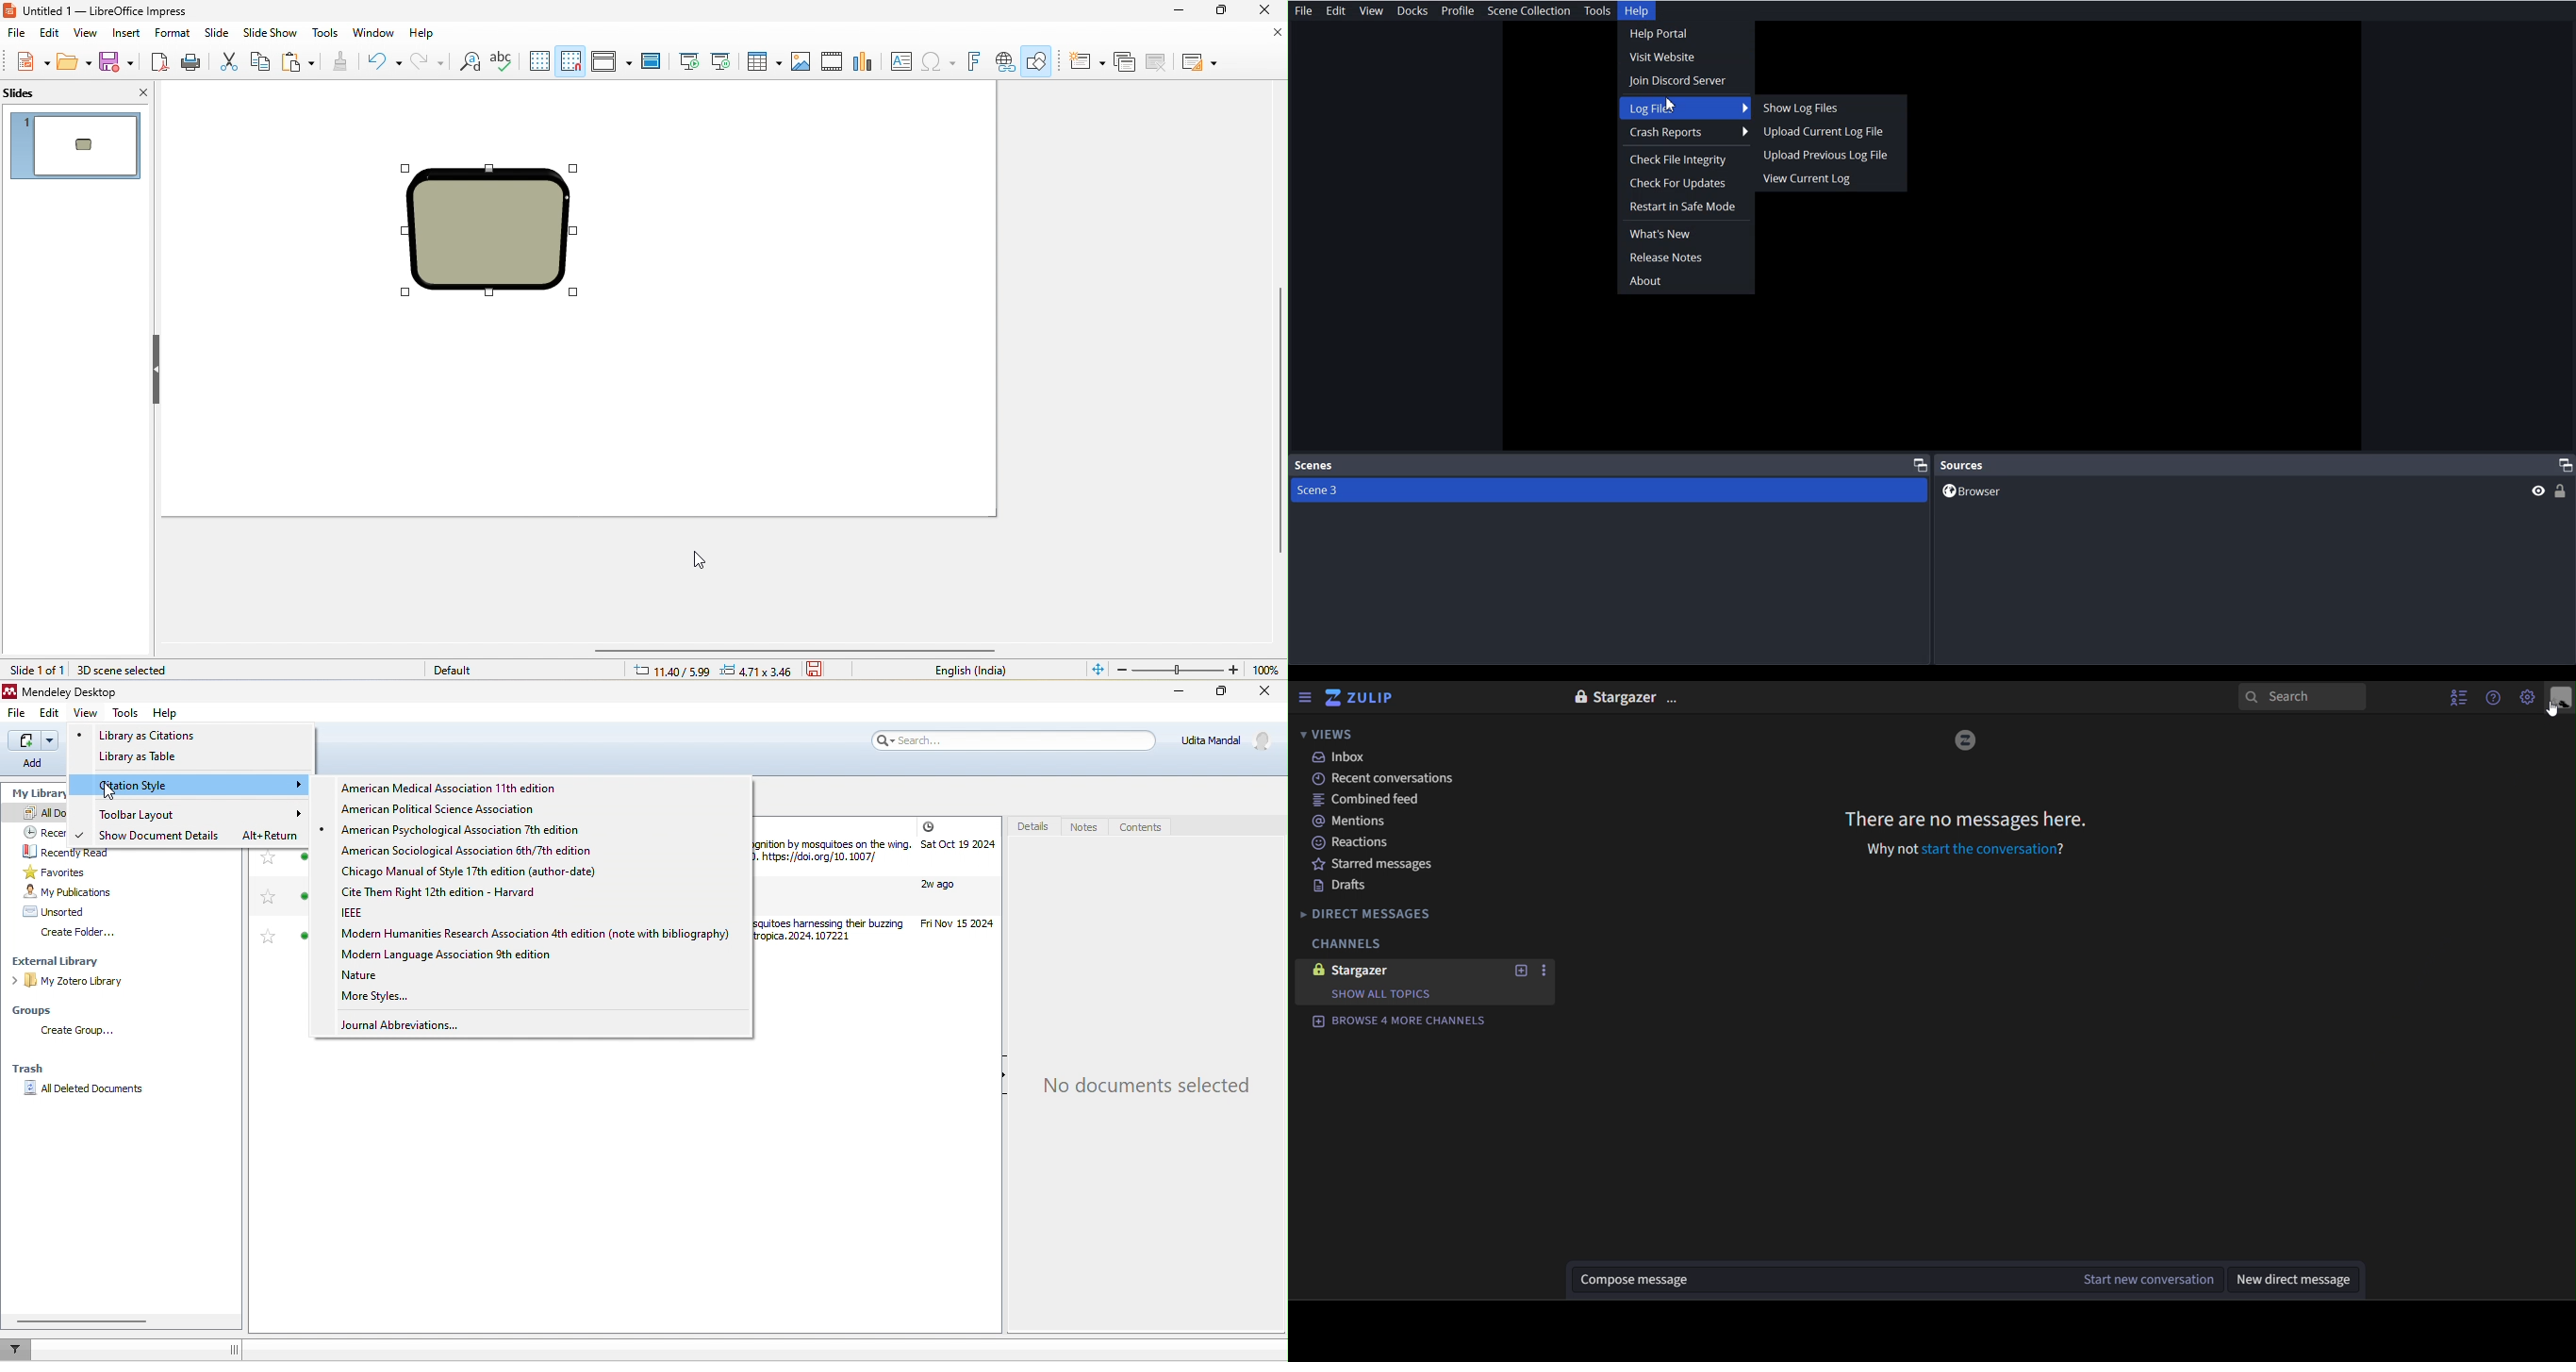 Image resolution: width=2576 pixels, height=1372 pixels. What do you see at coordinates (1817, 1281) in the screenshot?
I see `Compose message` at bounding box center [1817, 1281].